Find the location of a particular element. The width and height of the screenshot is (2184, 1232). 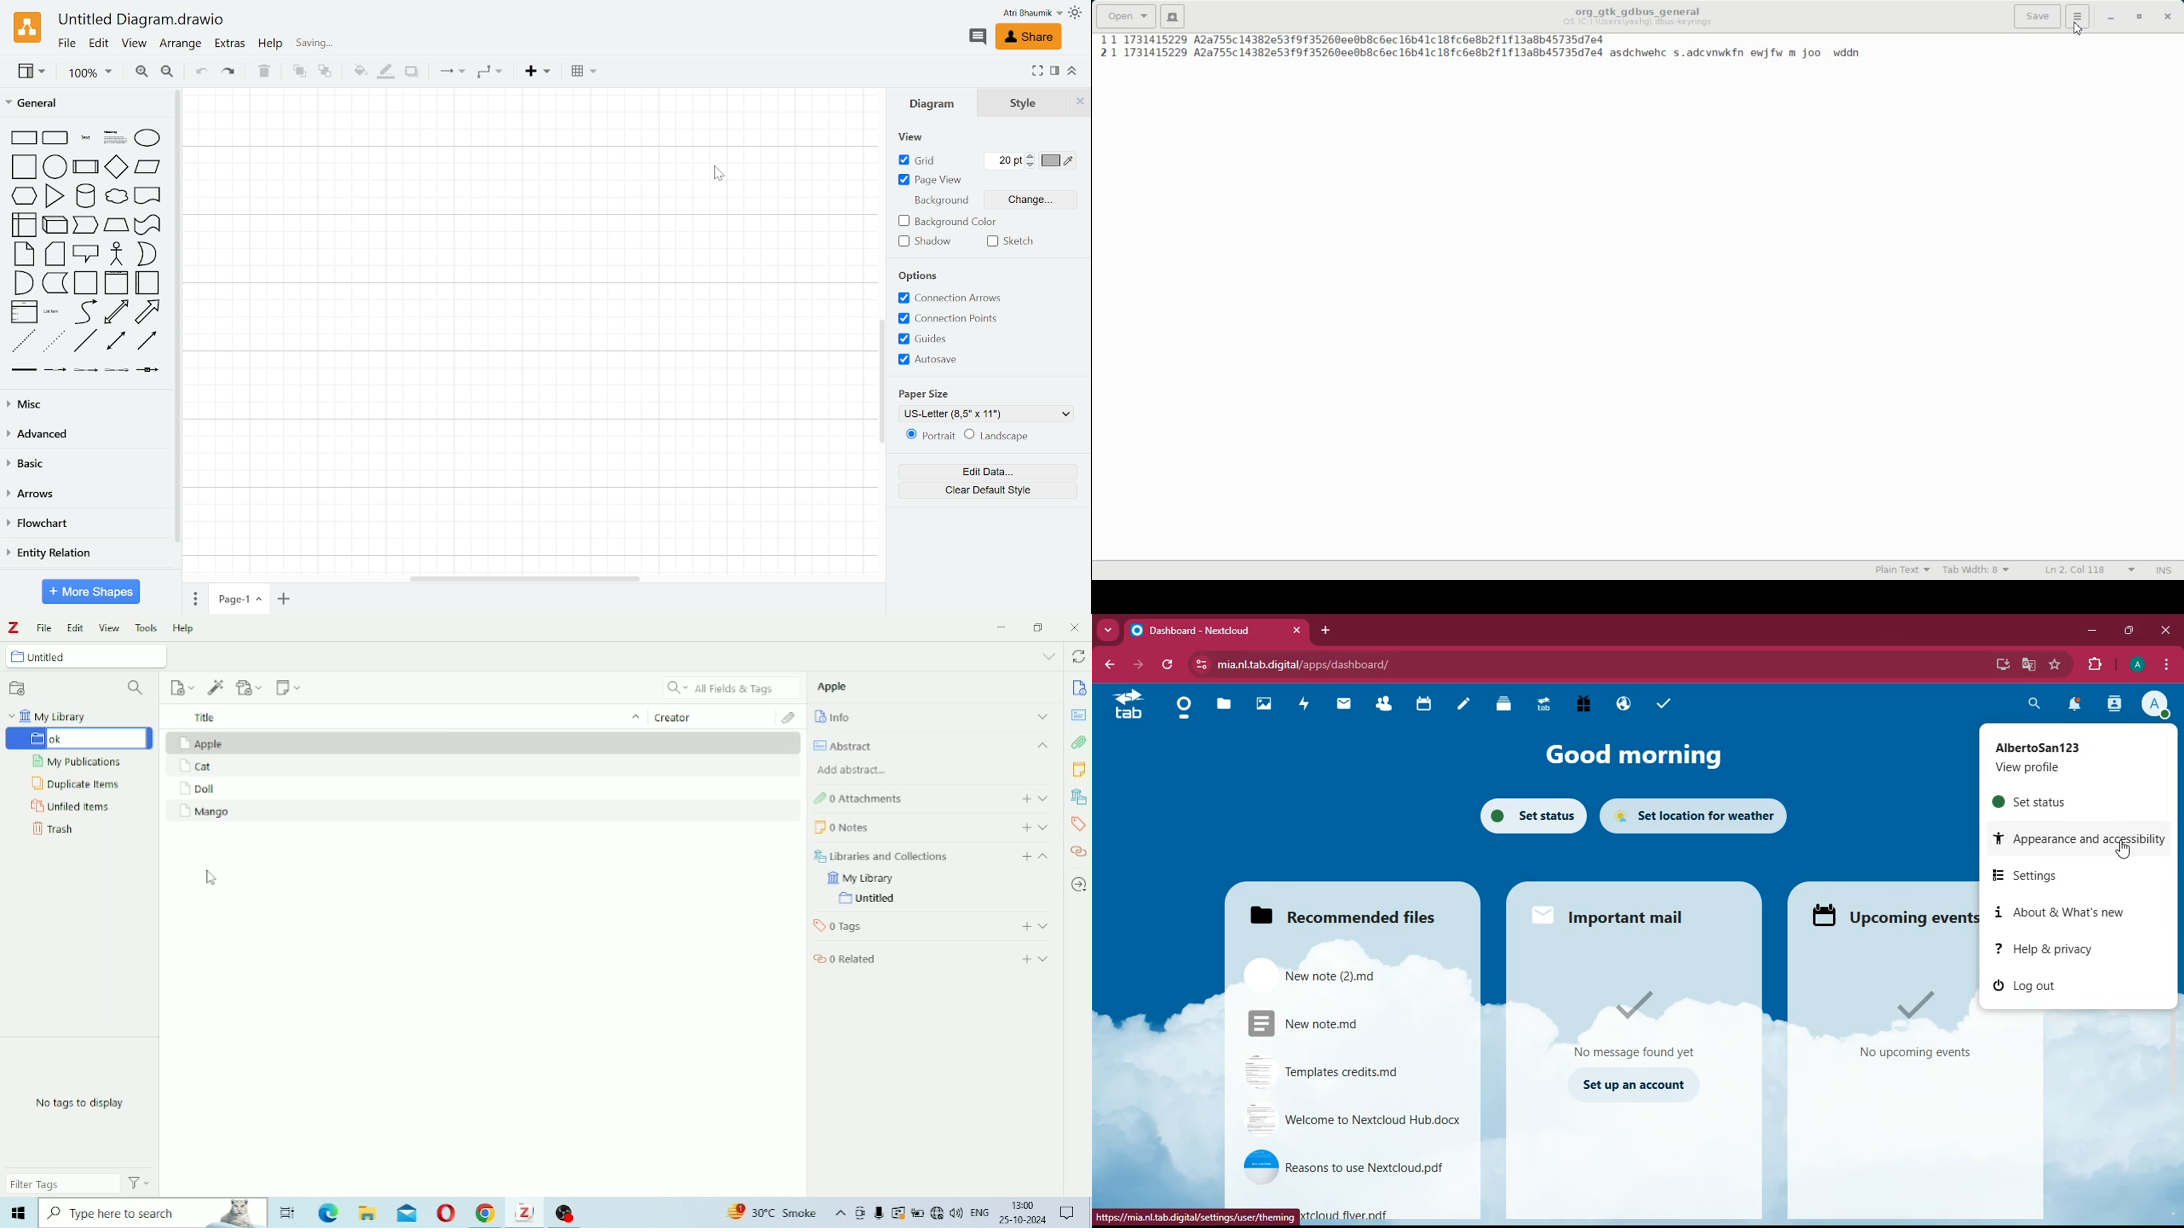

Tools is located at coordinates (147, 627).